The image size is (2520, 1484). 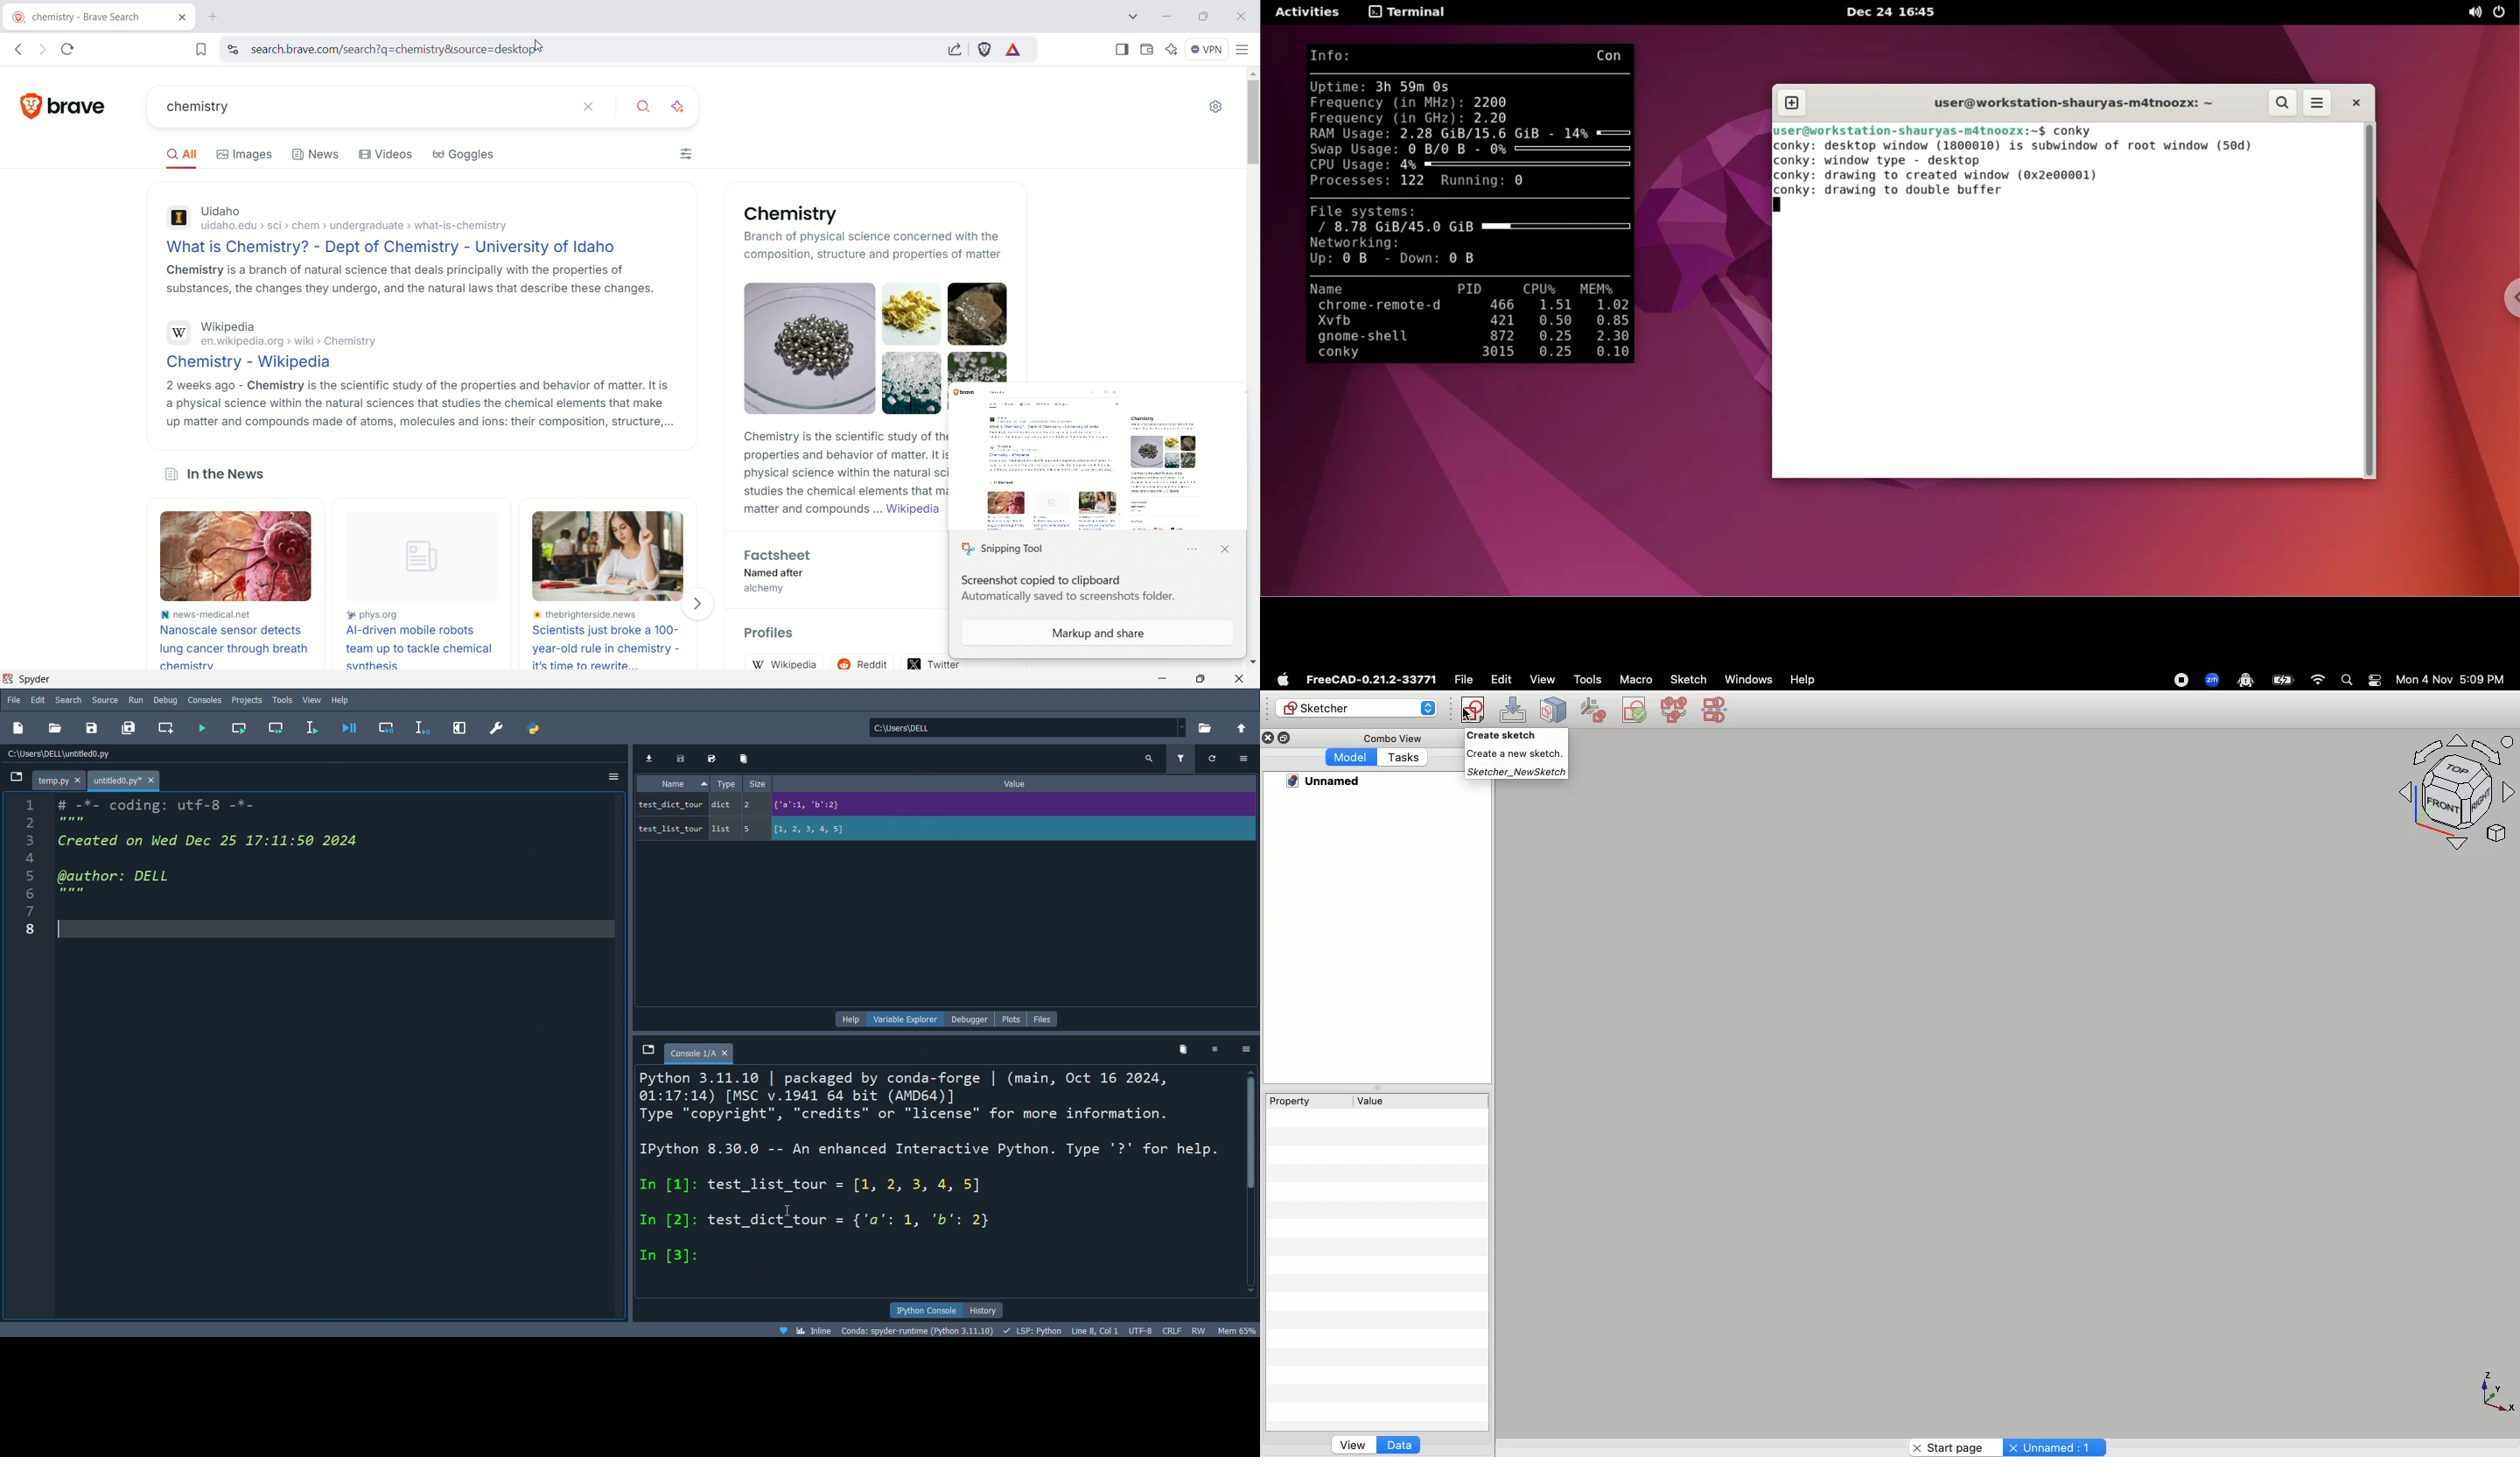 I want to click on debug file, so click(x=352, y=728).